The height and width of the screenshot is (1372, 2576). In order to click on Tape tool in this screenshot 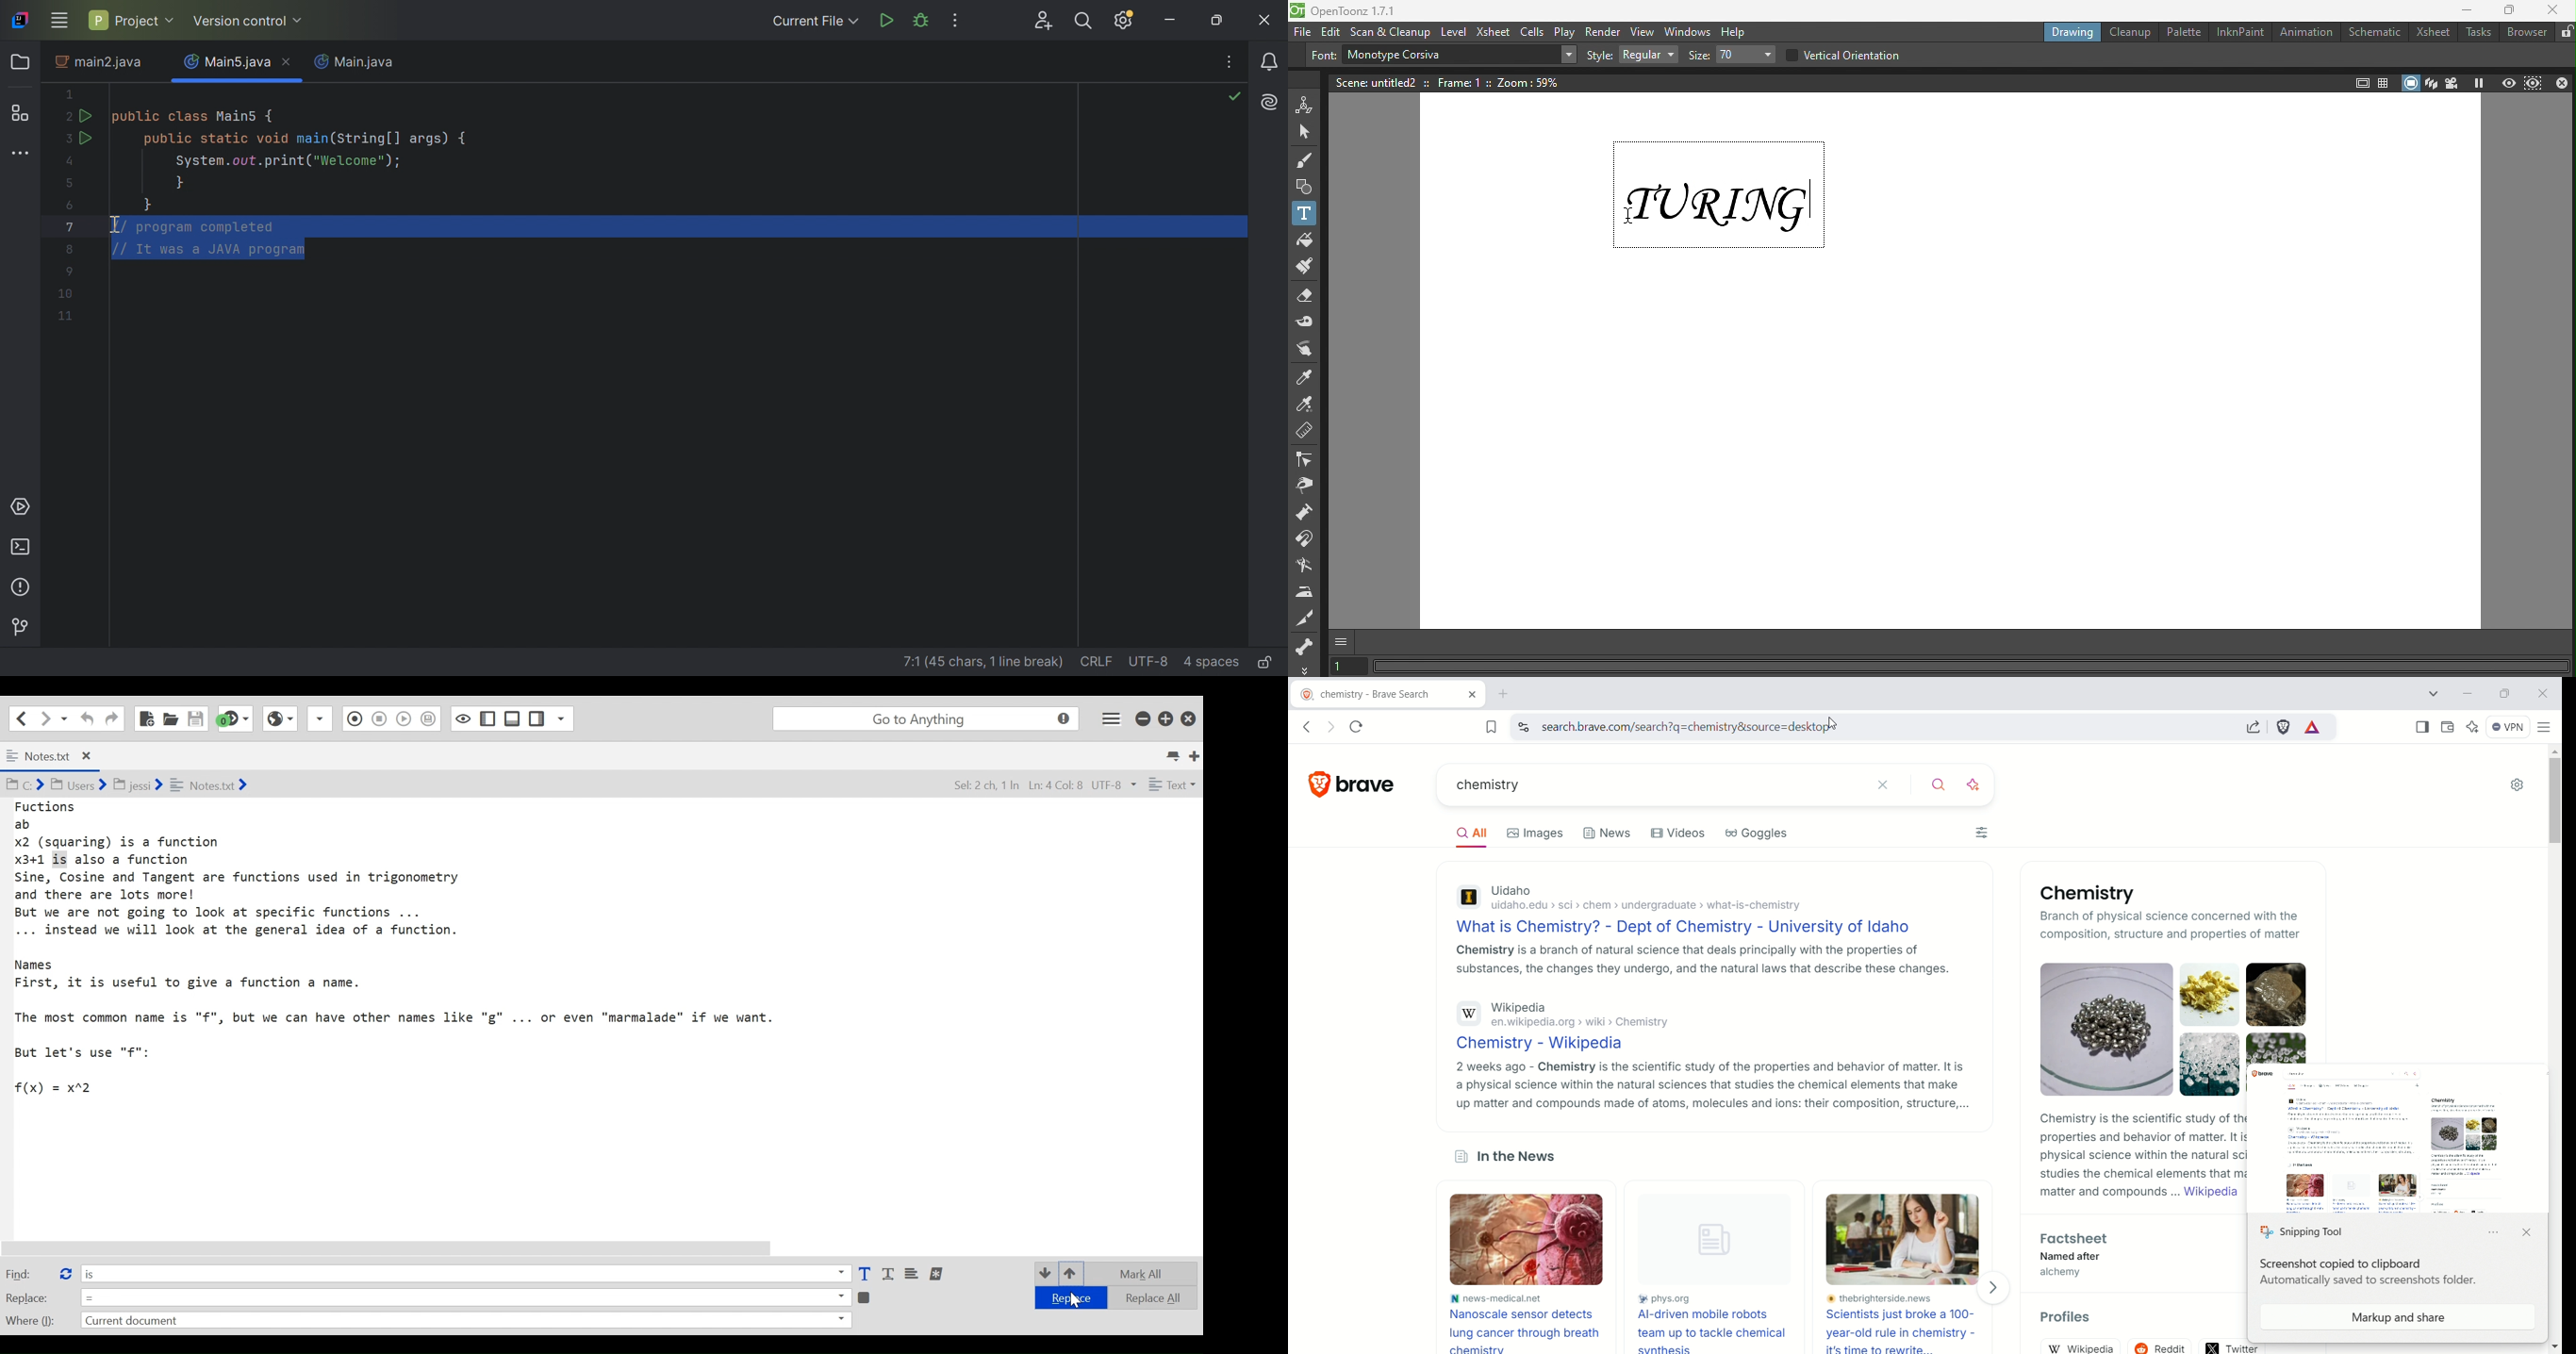, I will do `click(1307, 323)`.